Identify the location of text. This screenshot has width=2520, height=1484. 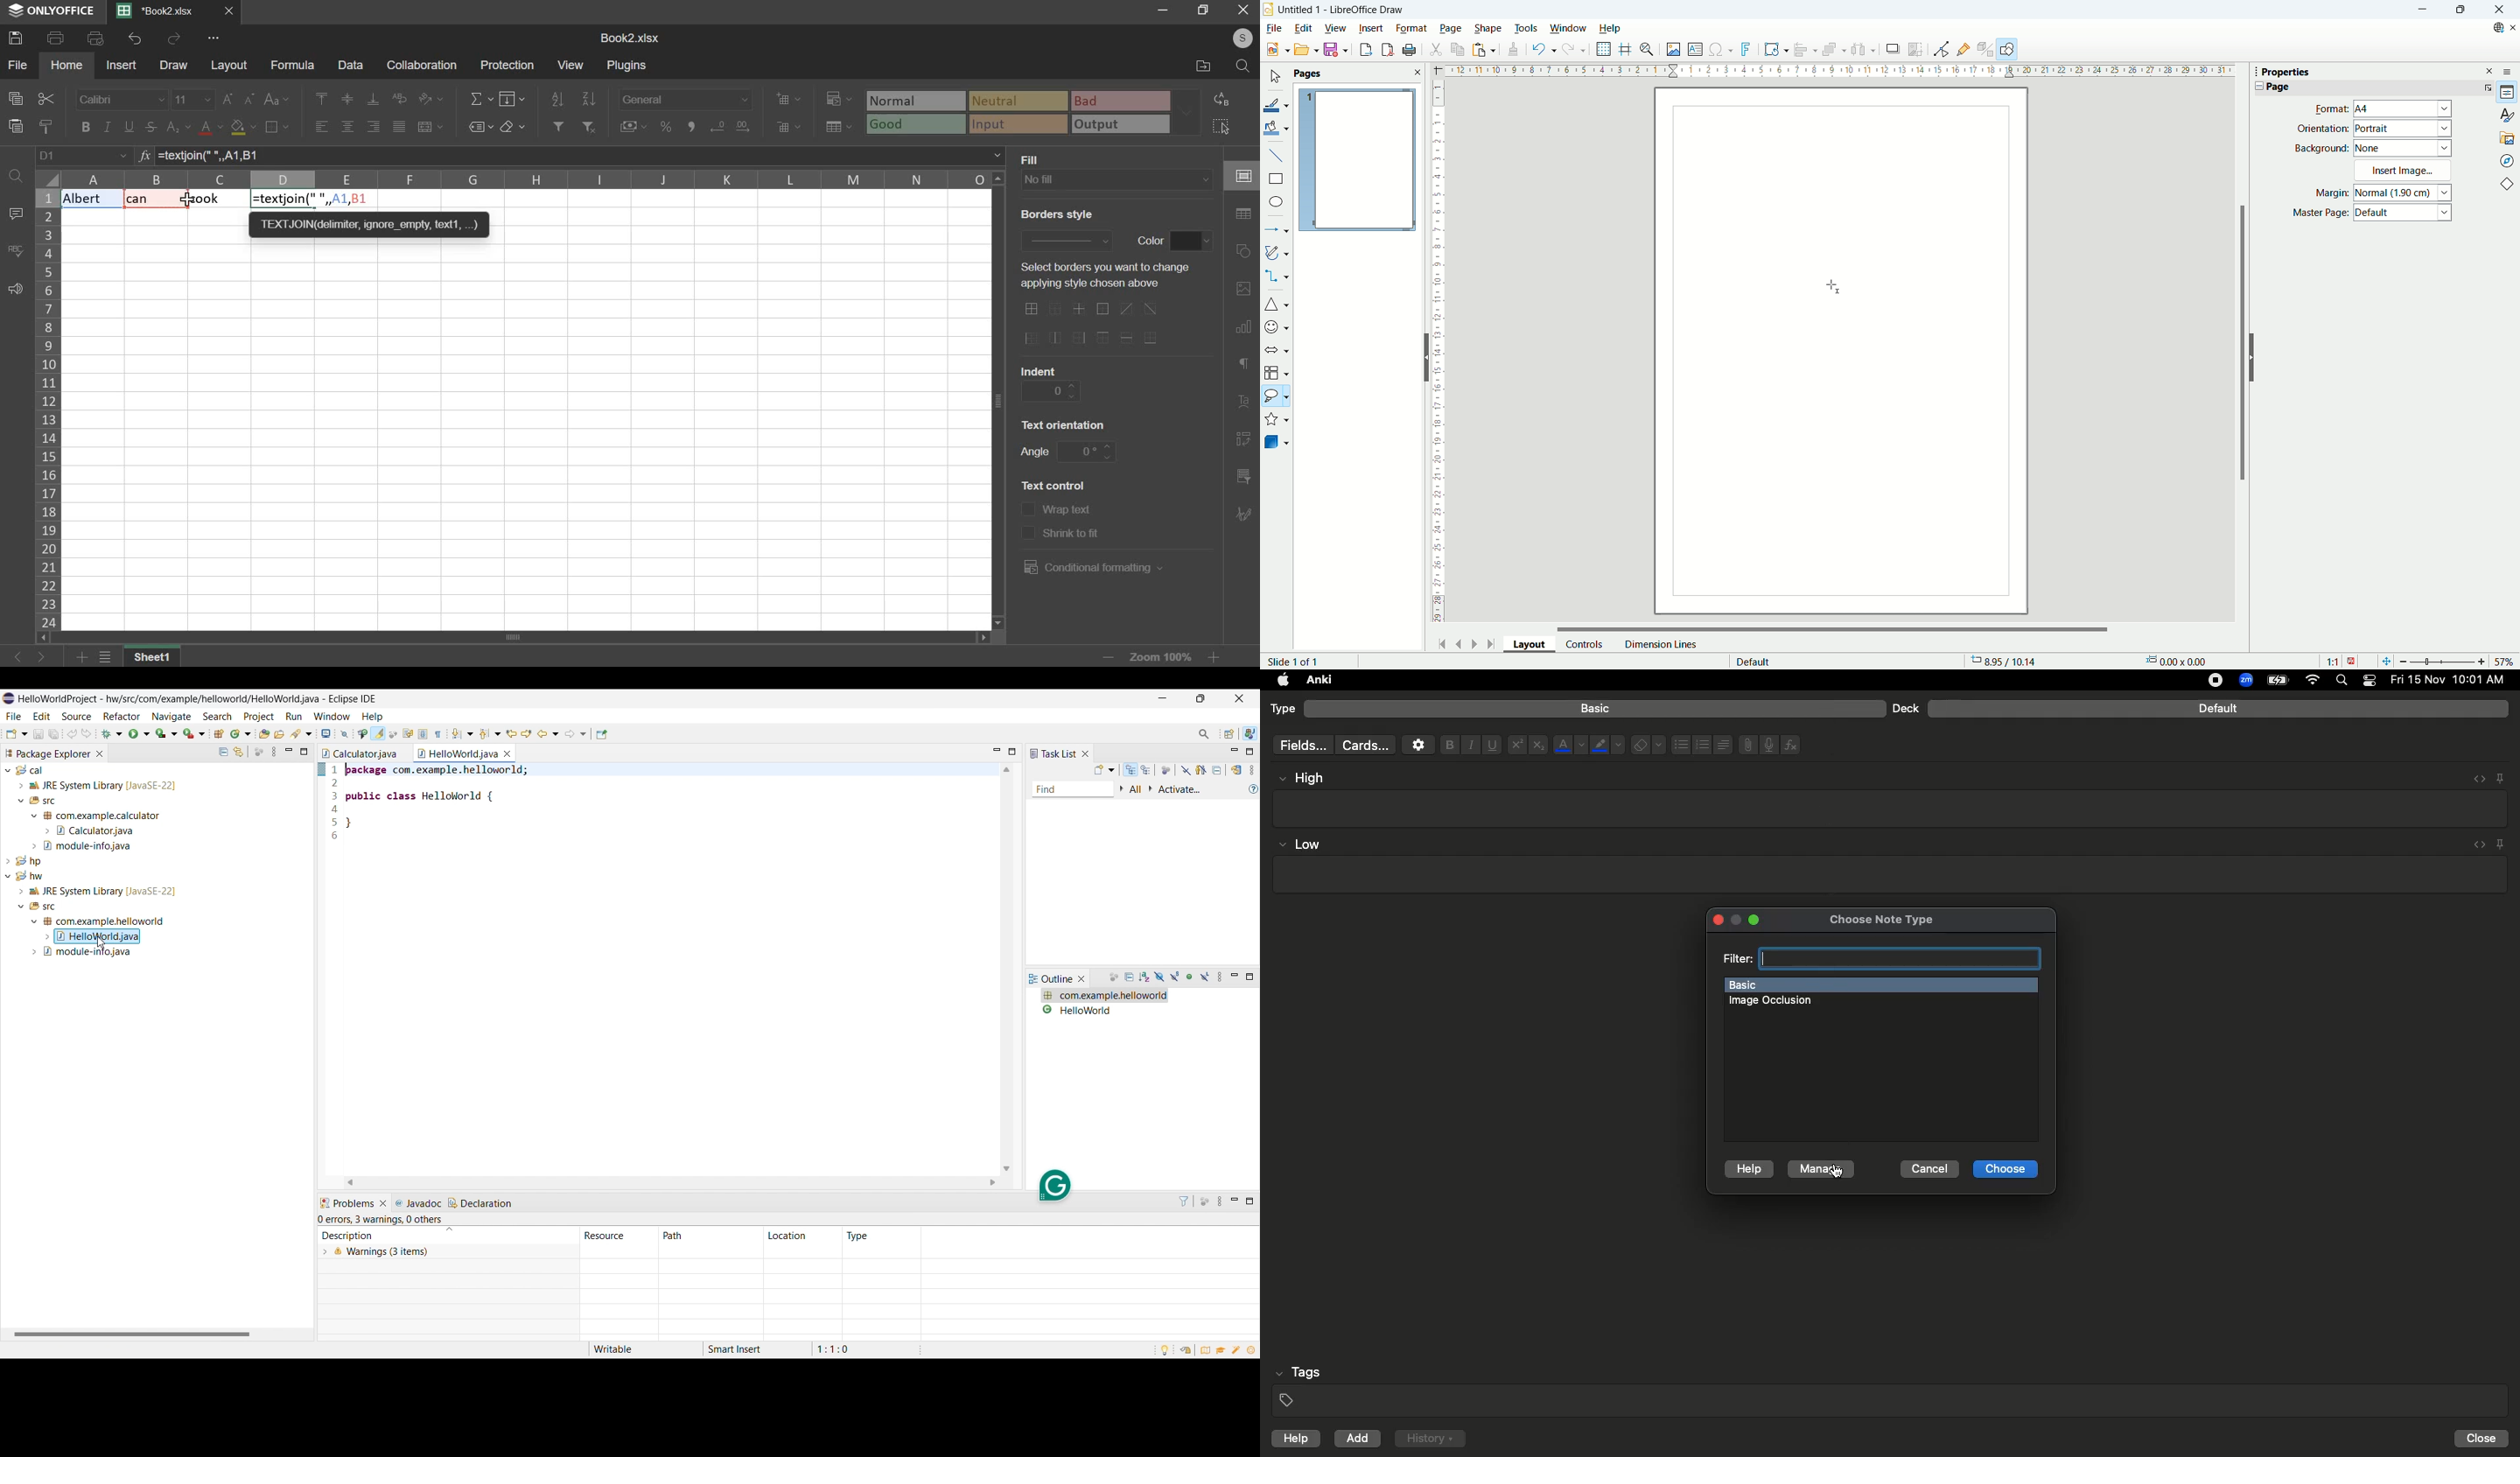
(1055, 214).